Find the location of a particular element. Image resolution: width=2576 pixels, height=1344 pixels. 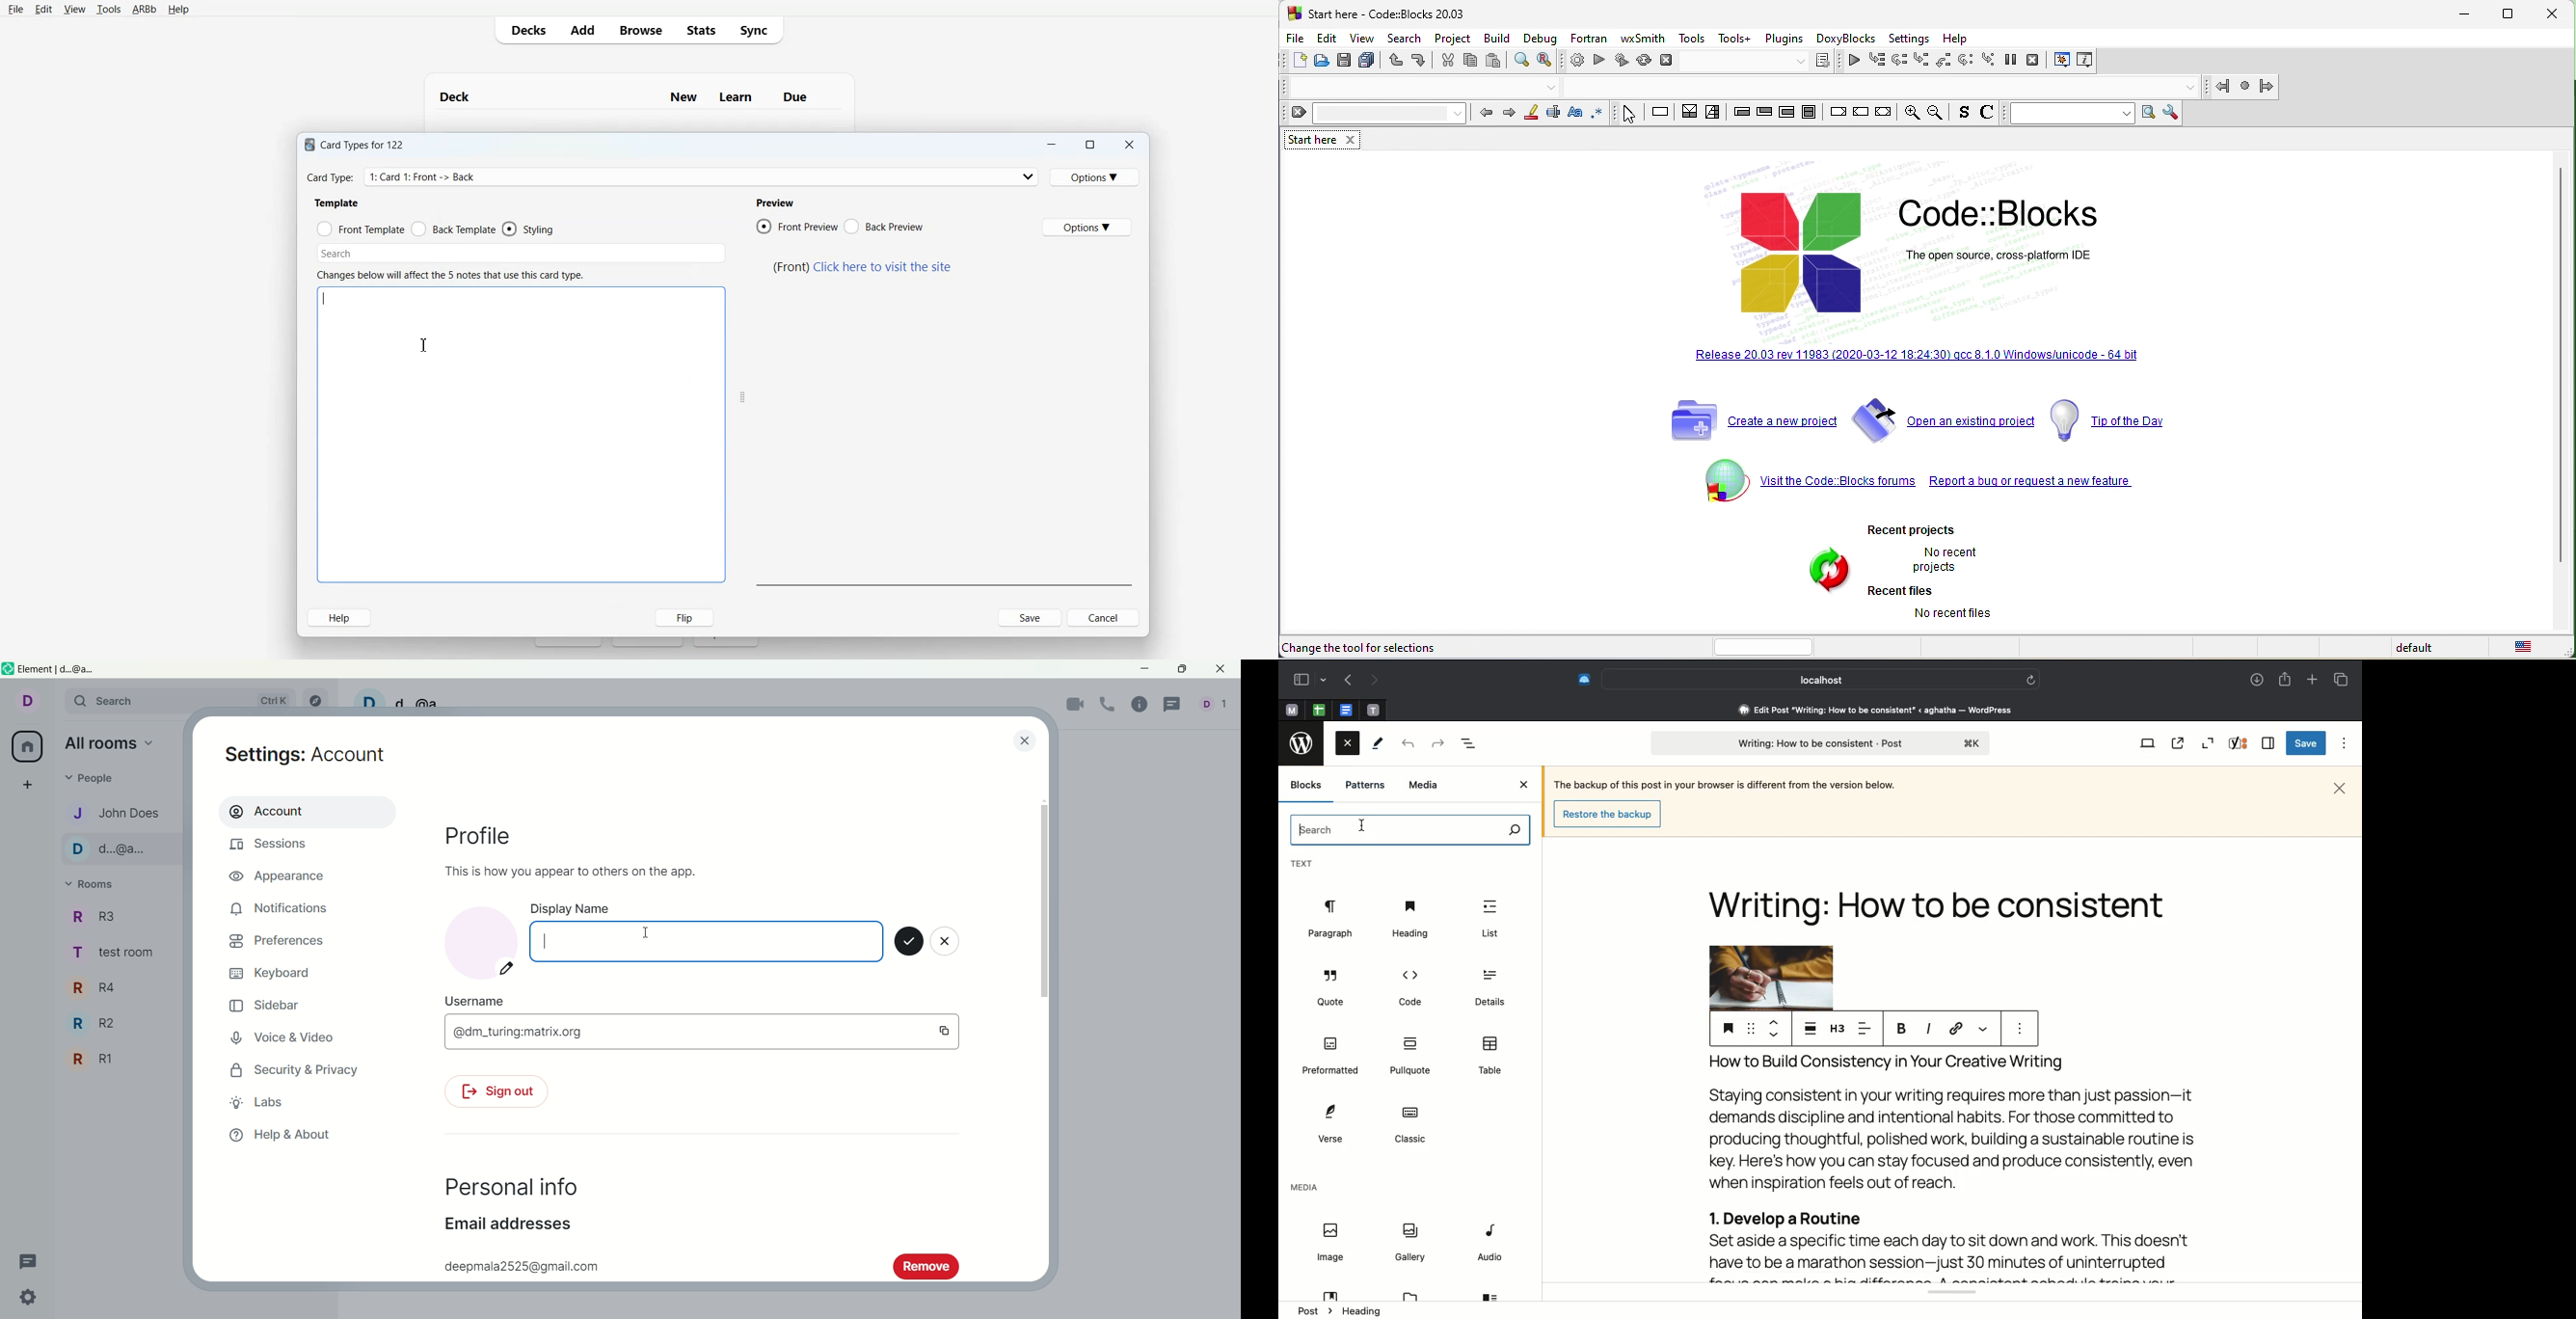

close is located at coordinates (947, 944).